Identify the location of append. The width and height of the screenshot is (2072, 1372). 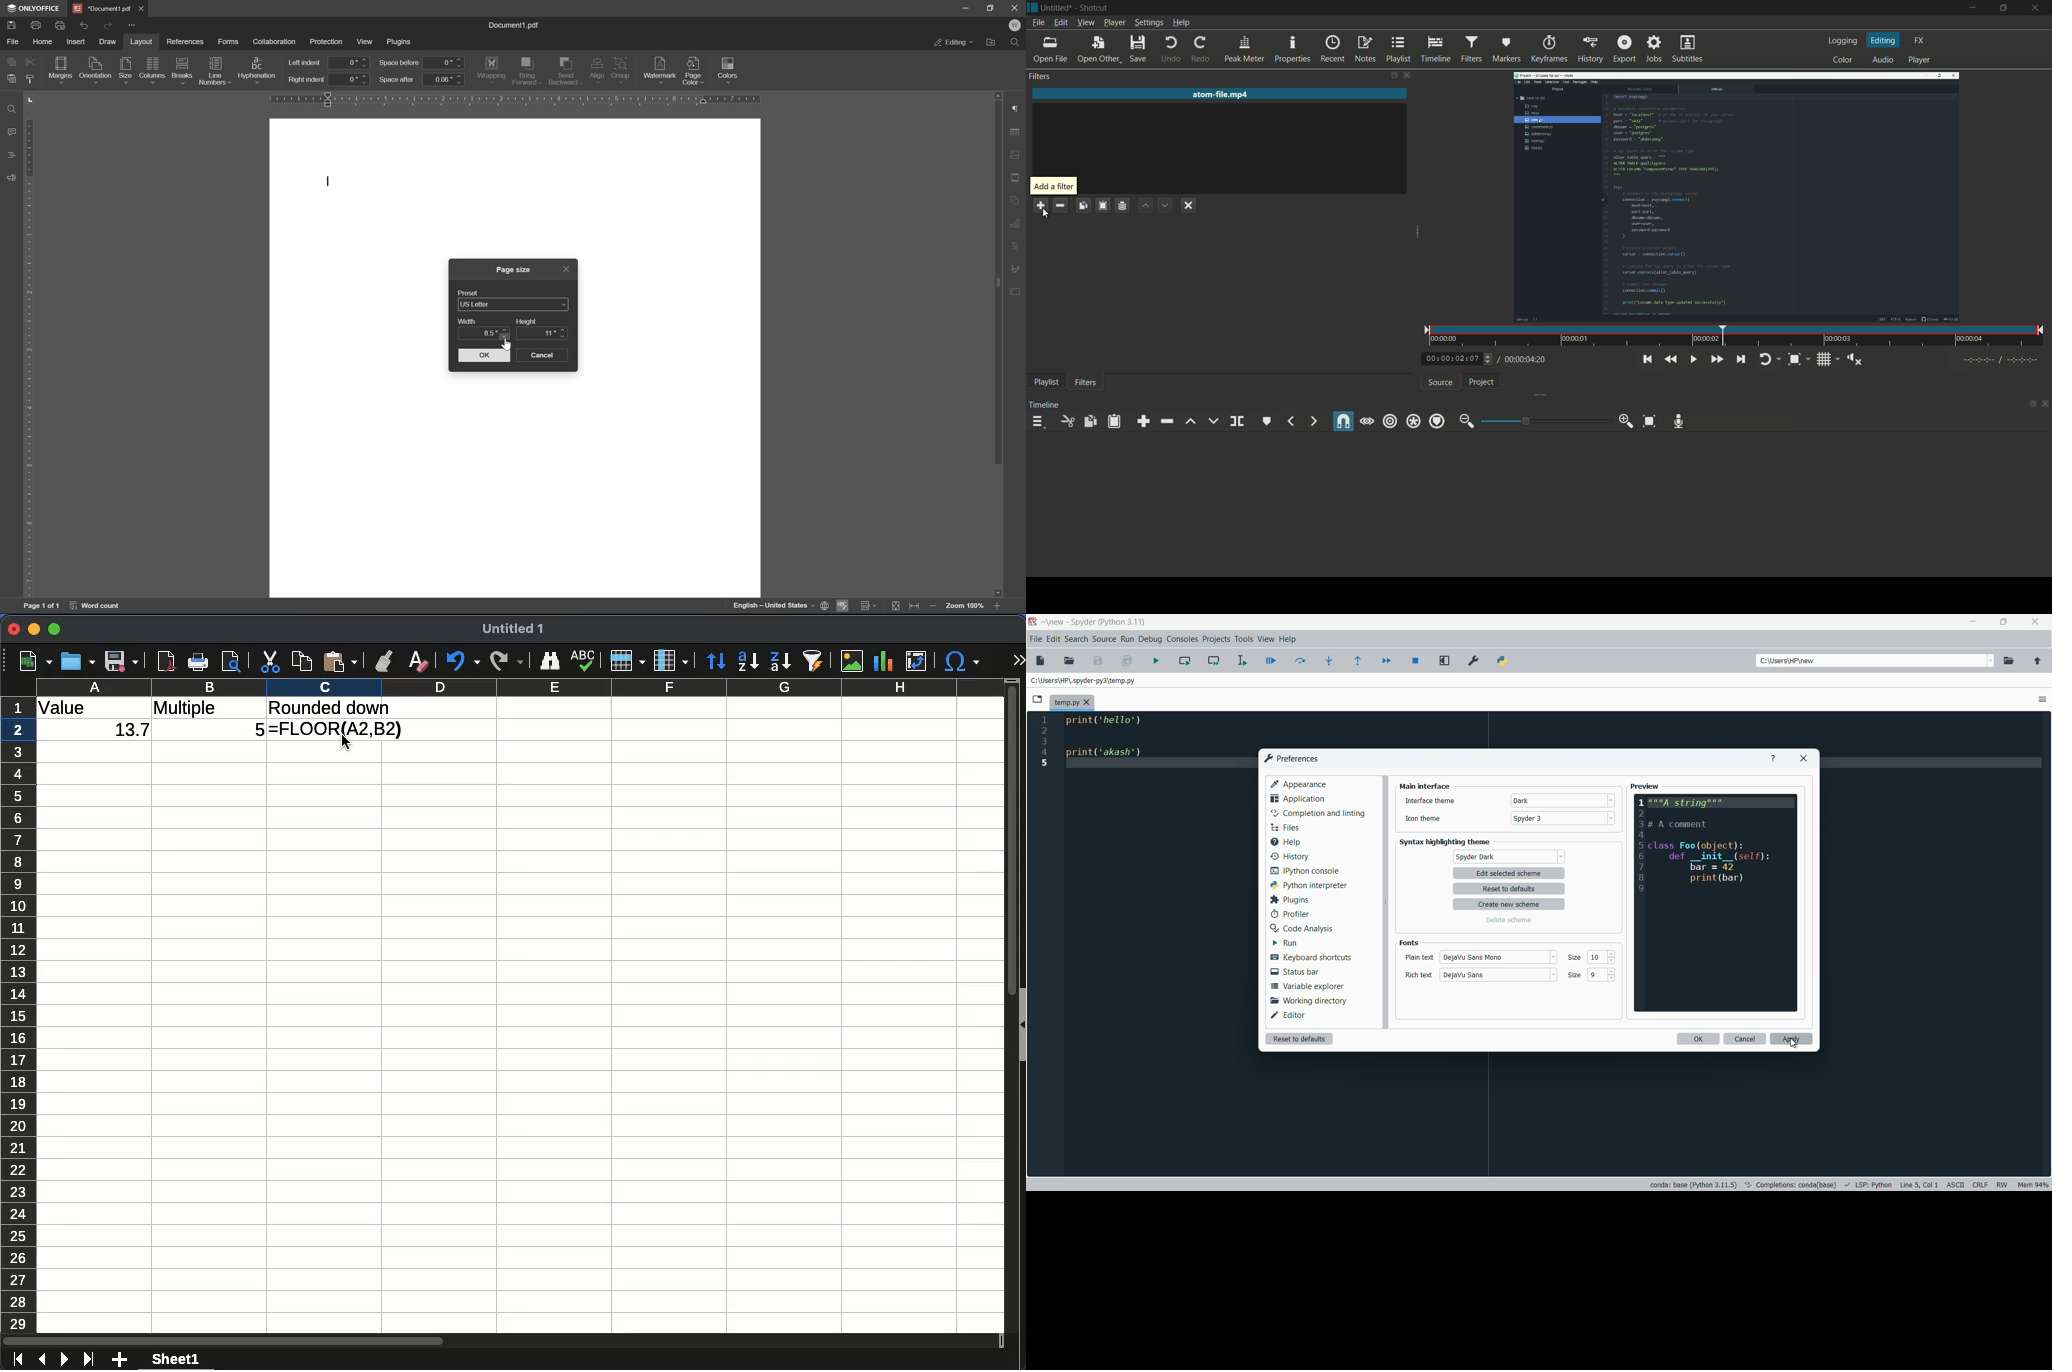
(1142, 421).